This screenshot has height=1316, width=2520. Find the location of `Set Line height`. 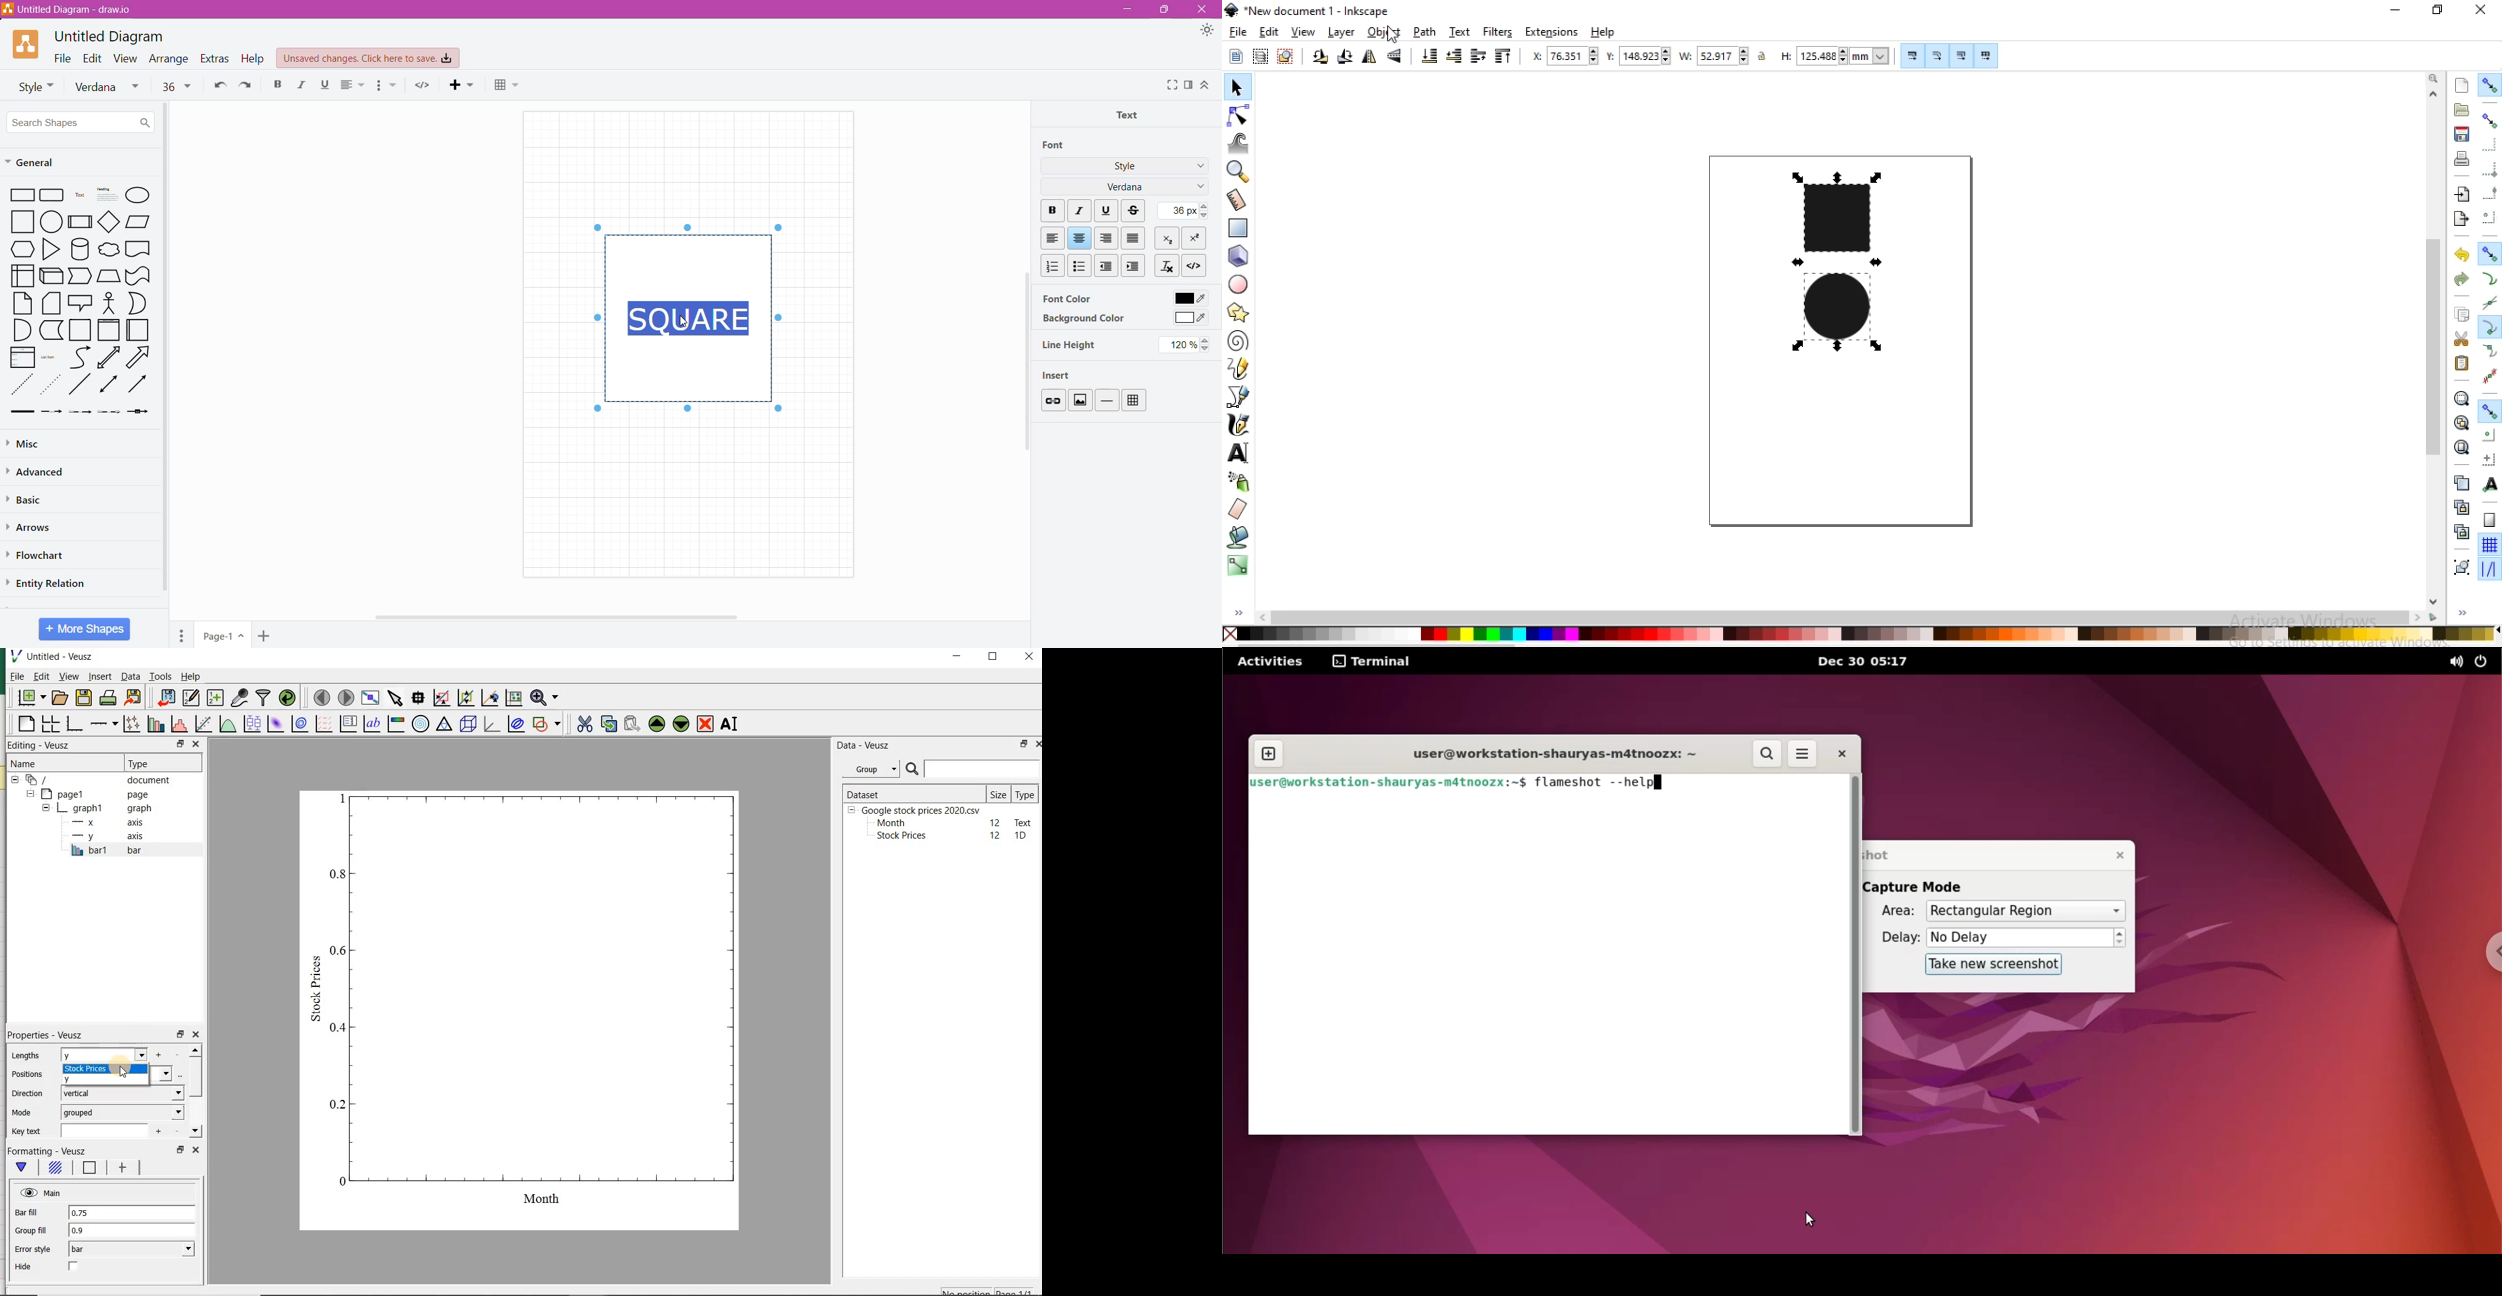

Set Line height is located at coordinates (1187, 344).